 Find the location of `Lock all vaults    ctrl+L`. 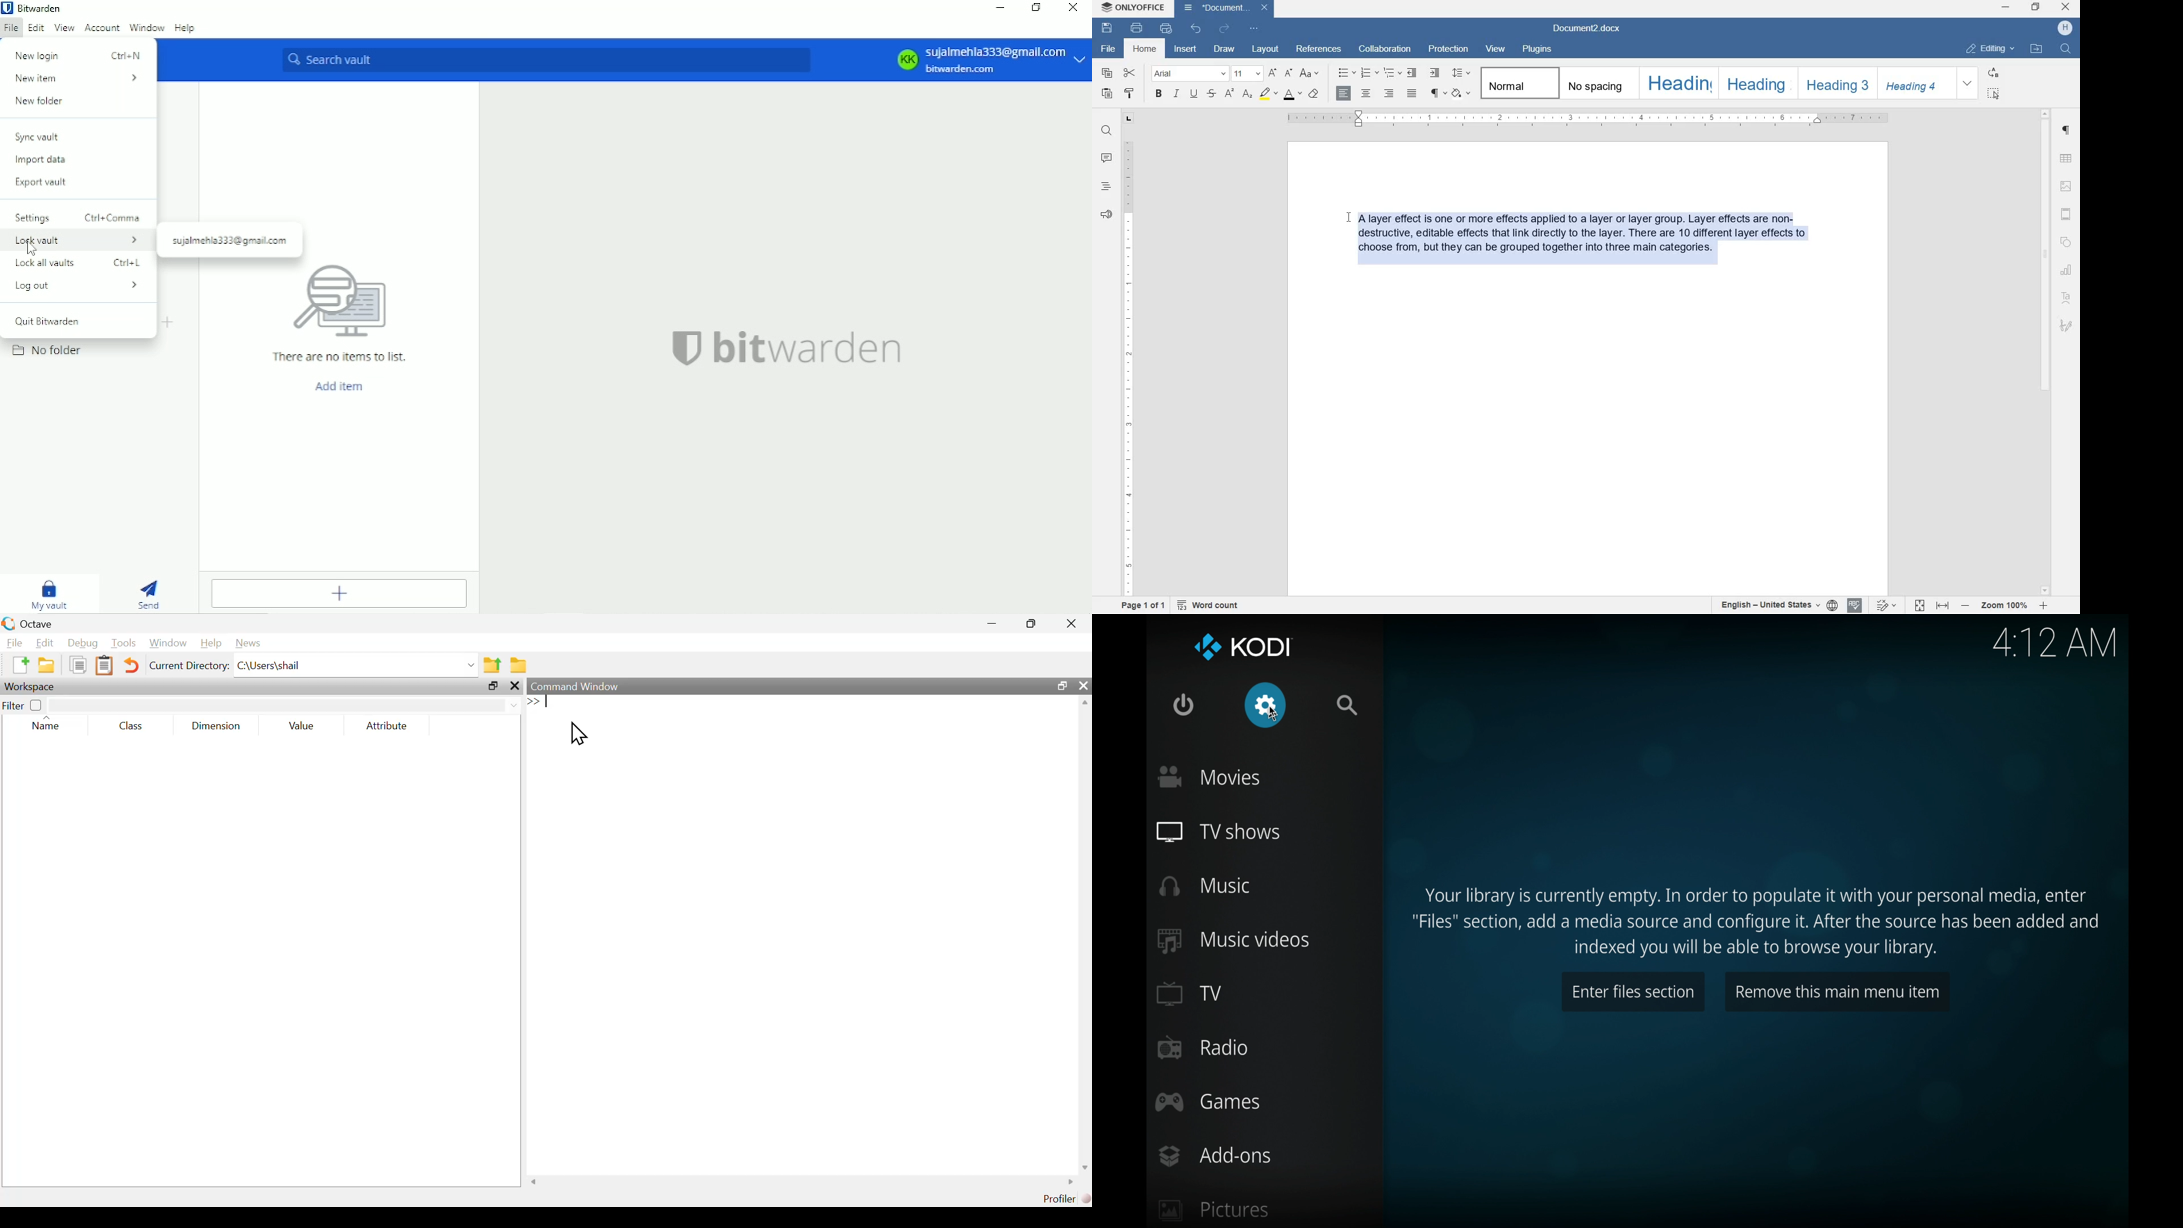

Lock all vaults    ctrl+L is located at coordinates (80, 262).